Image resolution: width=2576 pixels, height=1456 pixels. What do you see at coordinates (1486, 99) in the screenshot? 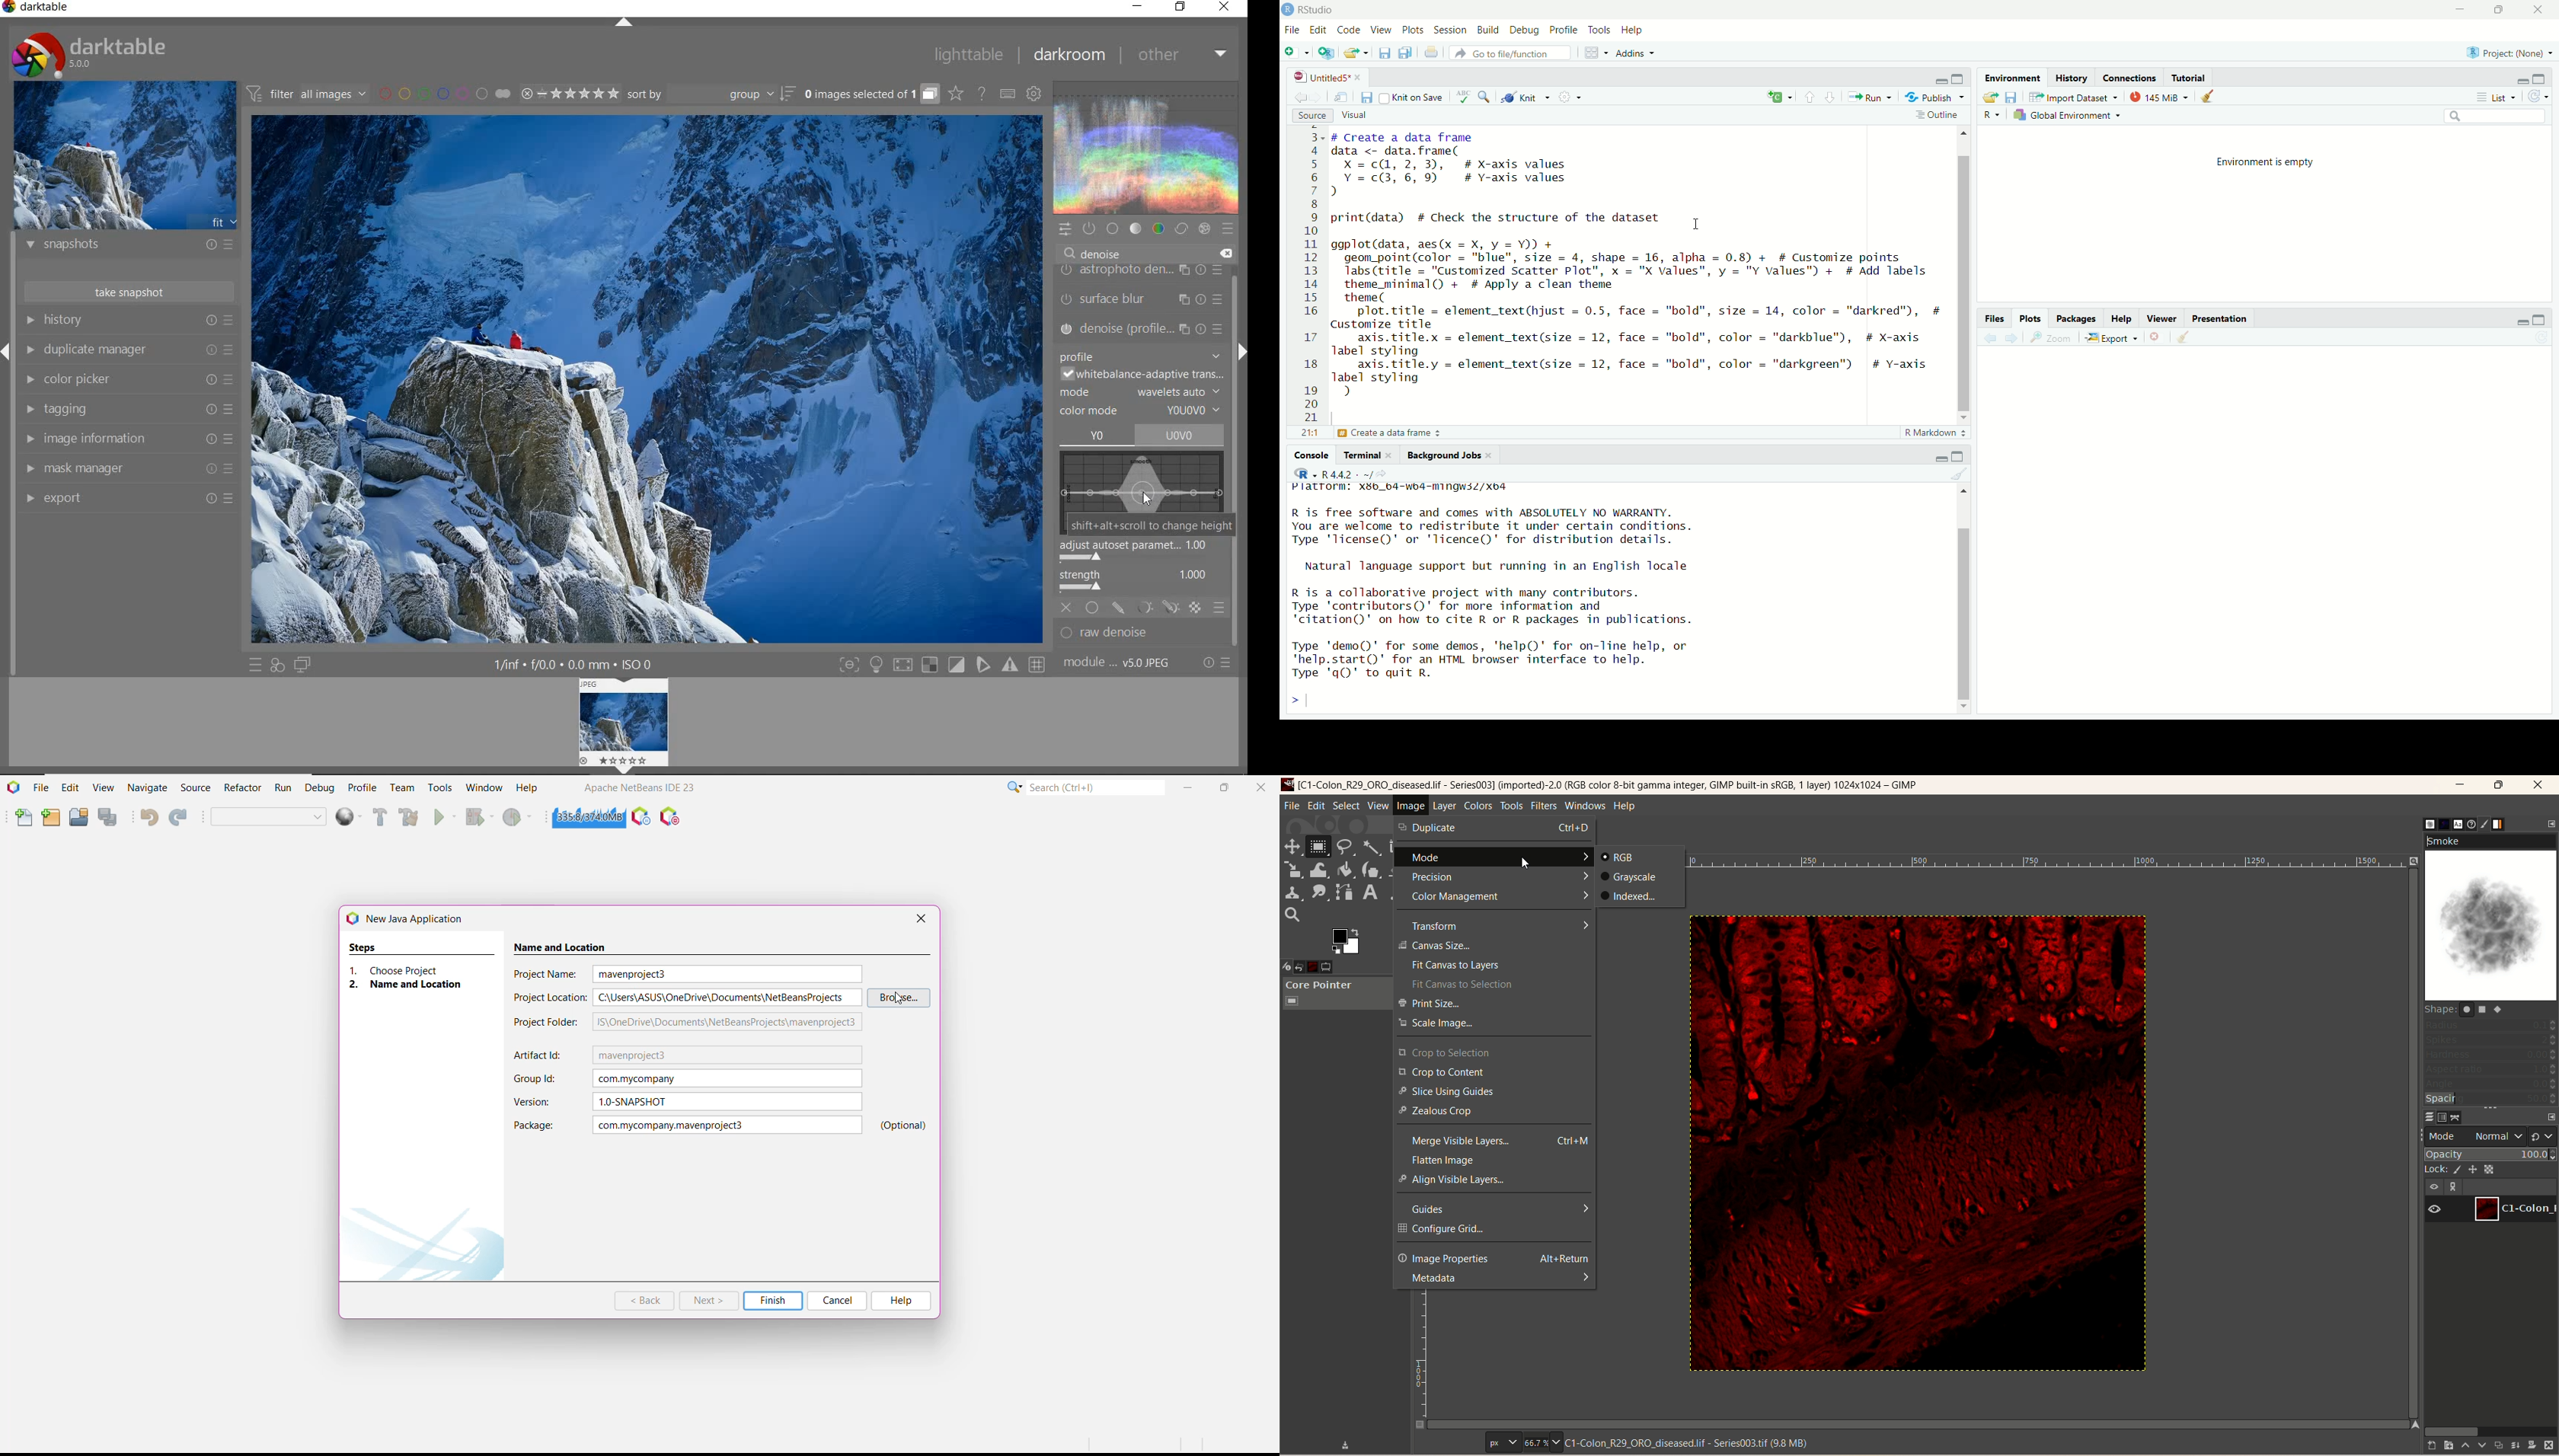
I see `Find/replace` at bounding box center [1486, 99].